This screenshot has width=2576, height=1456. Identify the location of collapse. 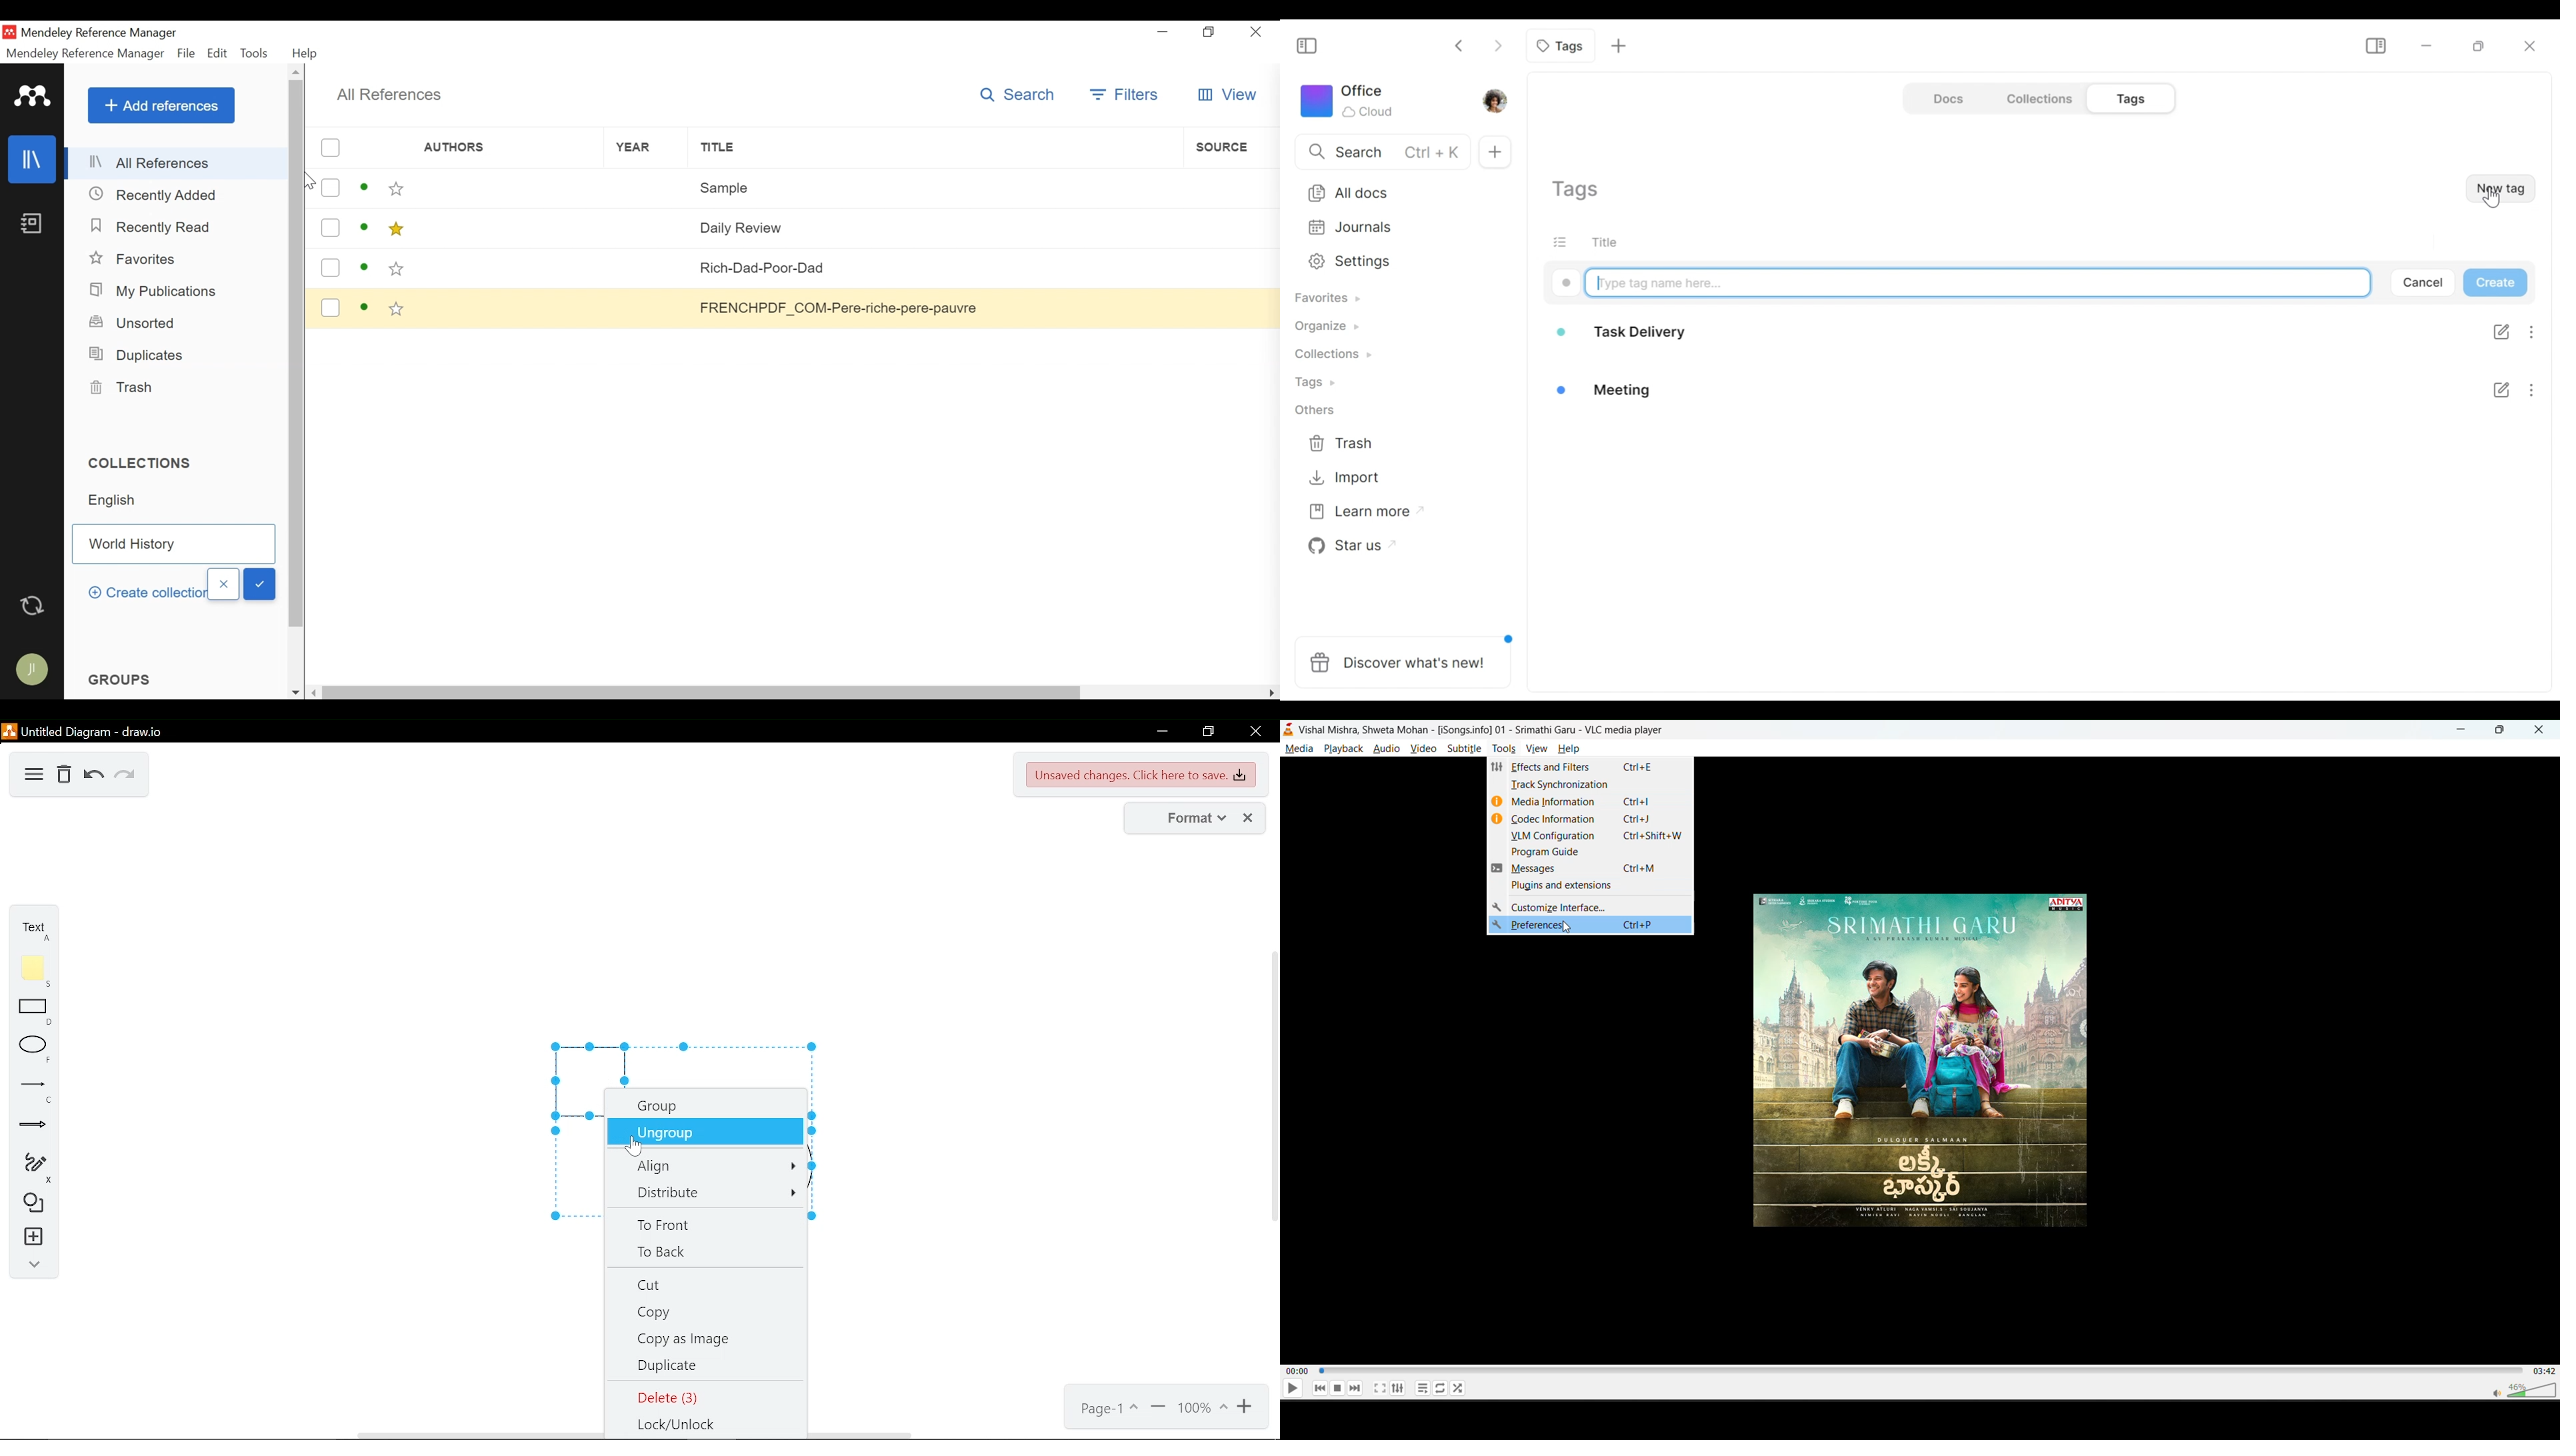
(31, 1268).